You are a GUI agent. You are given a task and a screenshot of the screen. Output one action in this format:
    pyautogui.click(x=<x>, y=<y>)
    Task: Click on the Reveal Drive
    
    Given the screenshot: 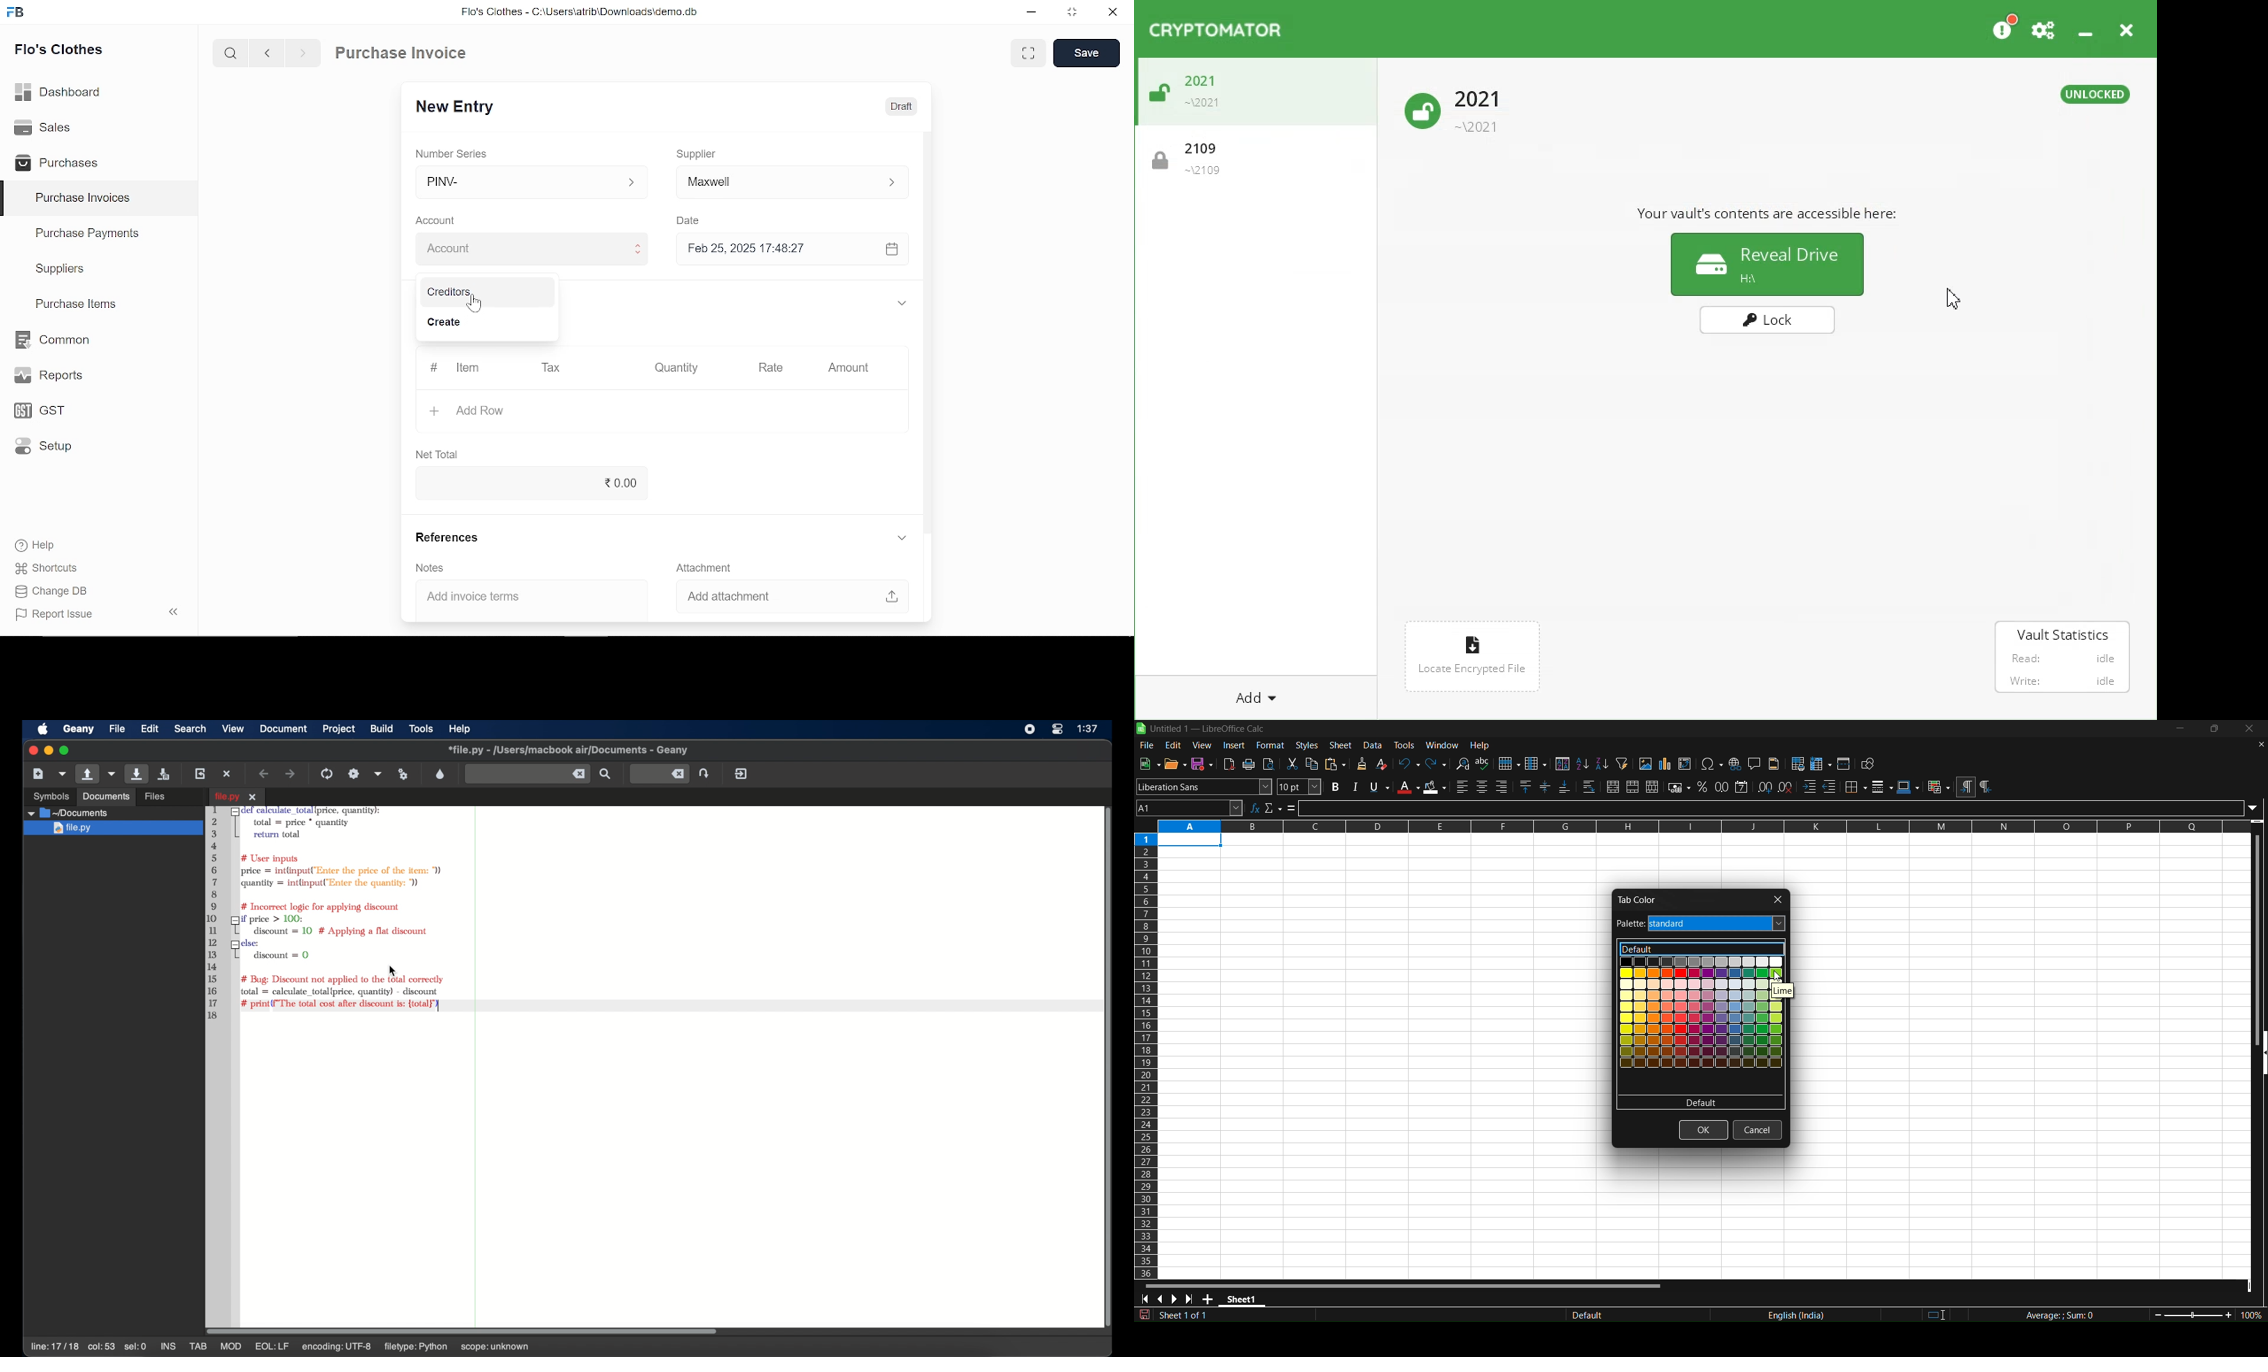 What is the action you would take?
    pyautogui.click(x=1767, y=263)
    